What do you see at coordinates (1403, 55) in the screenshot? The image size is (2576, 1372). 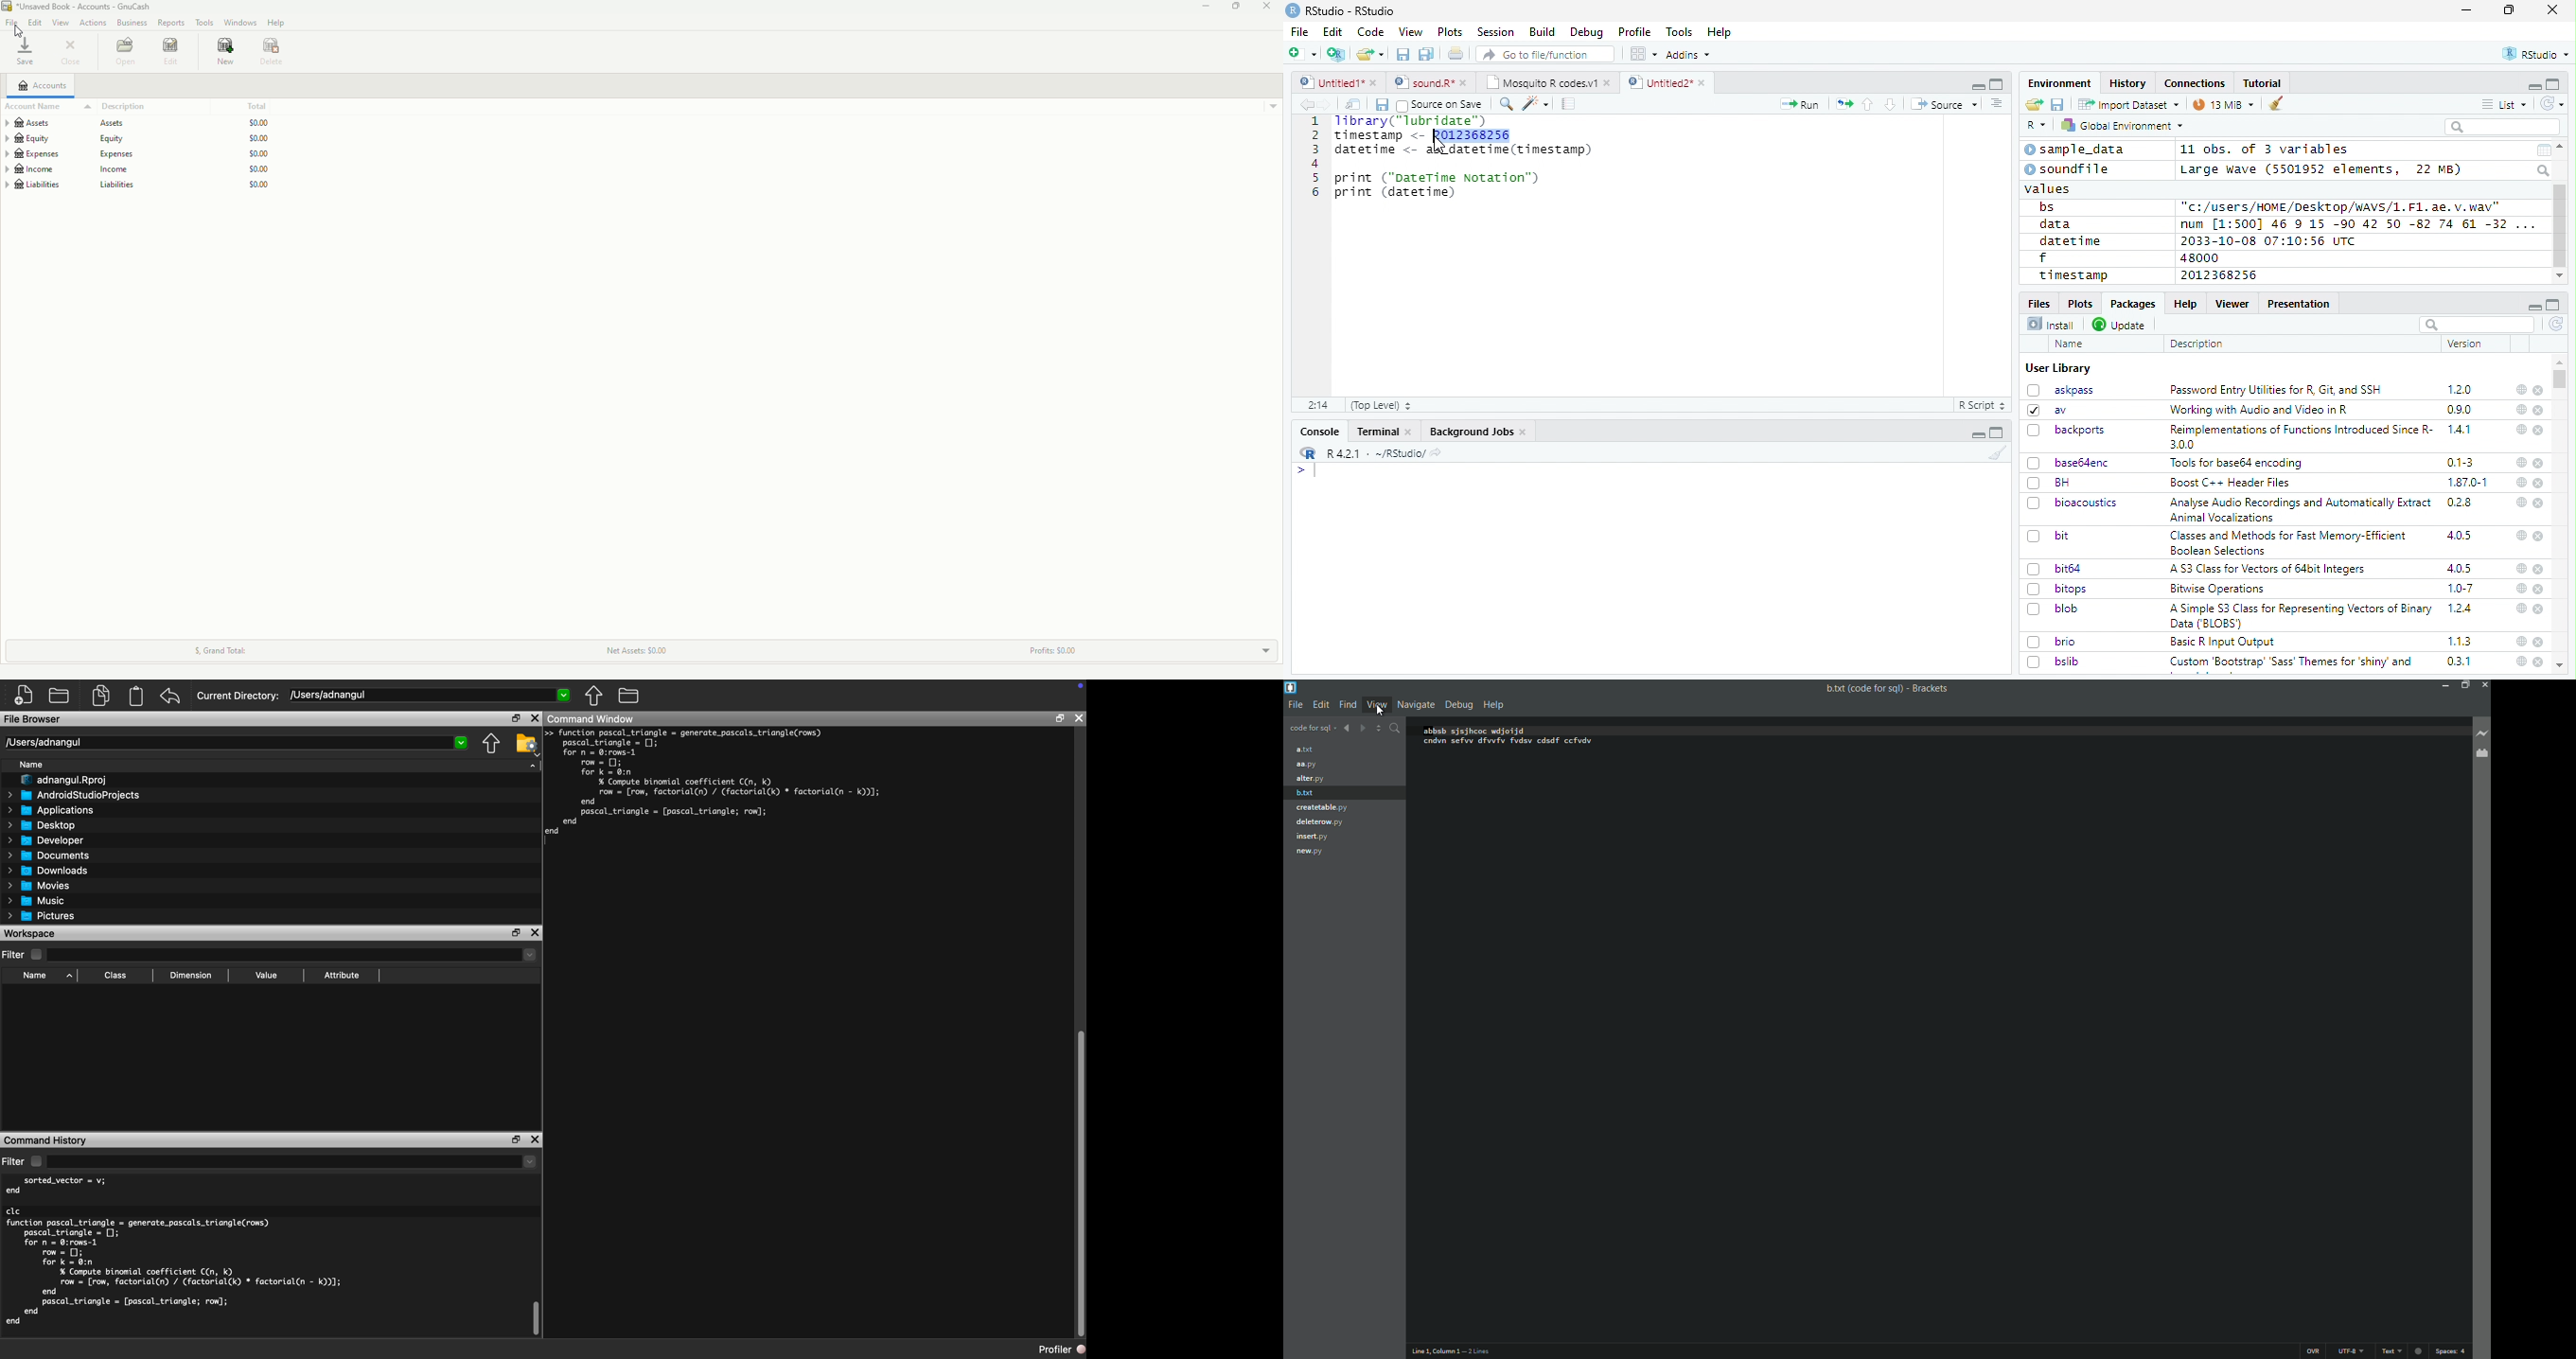 I see `Save the current document` at bounding box center [1403, 55].